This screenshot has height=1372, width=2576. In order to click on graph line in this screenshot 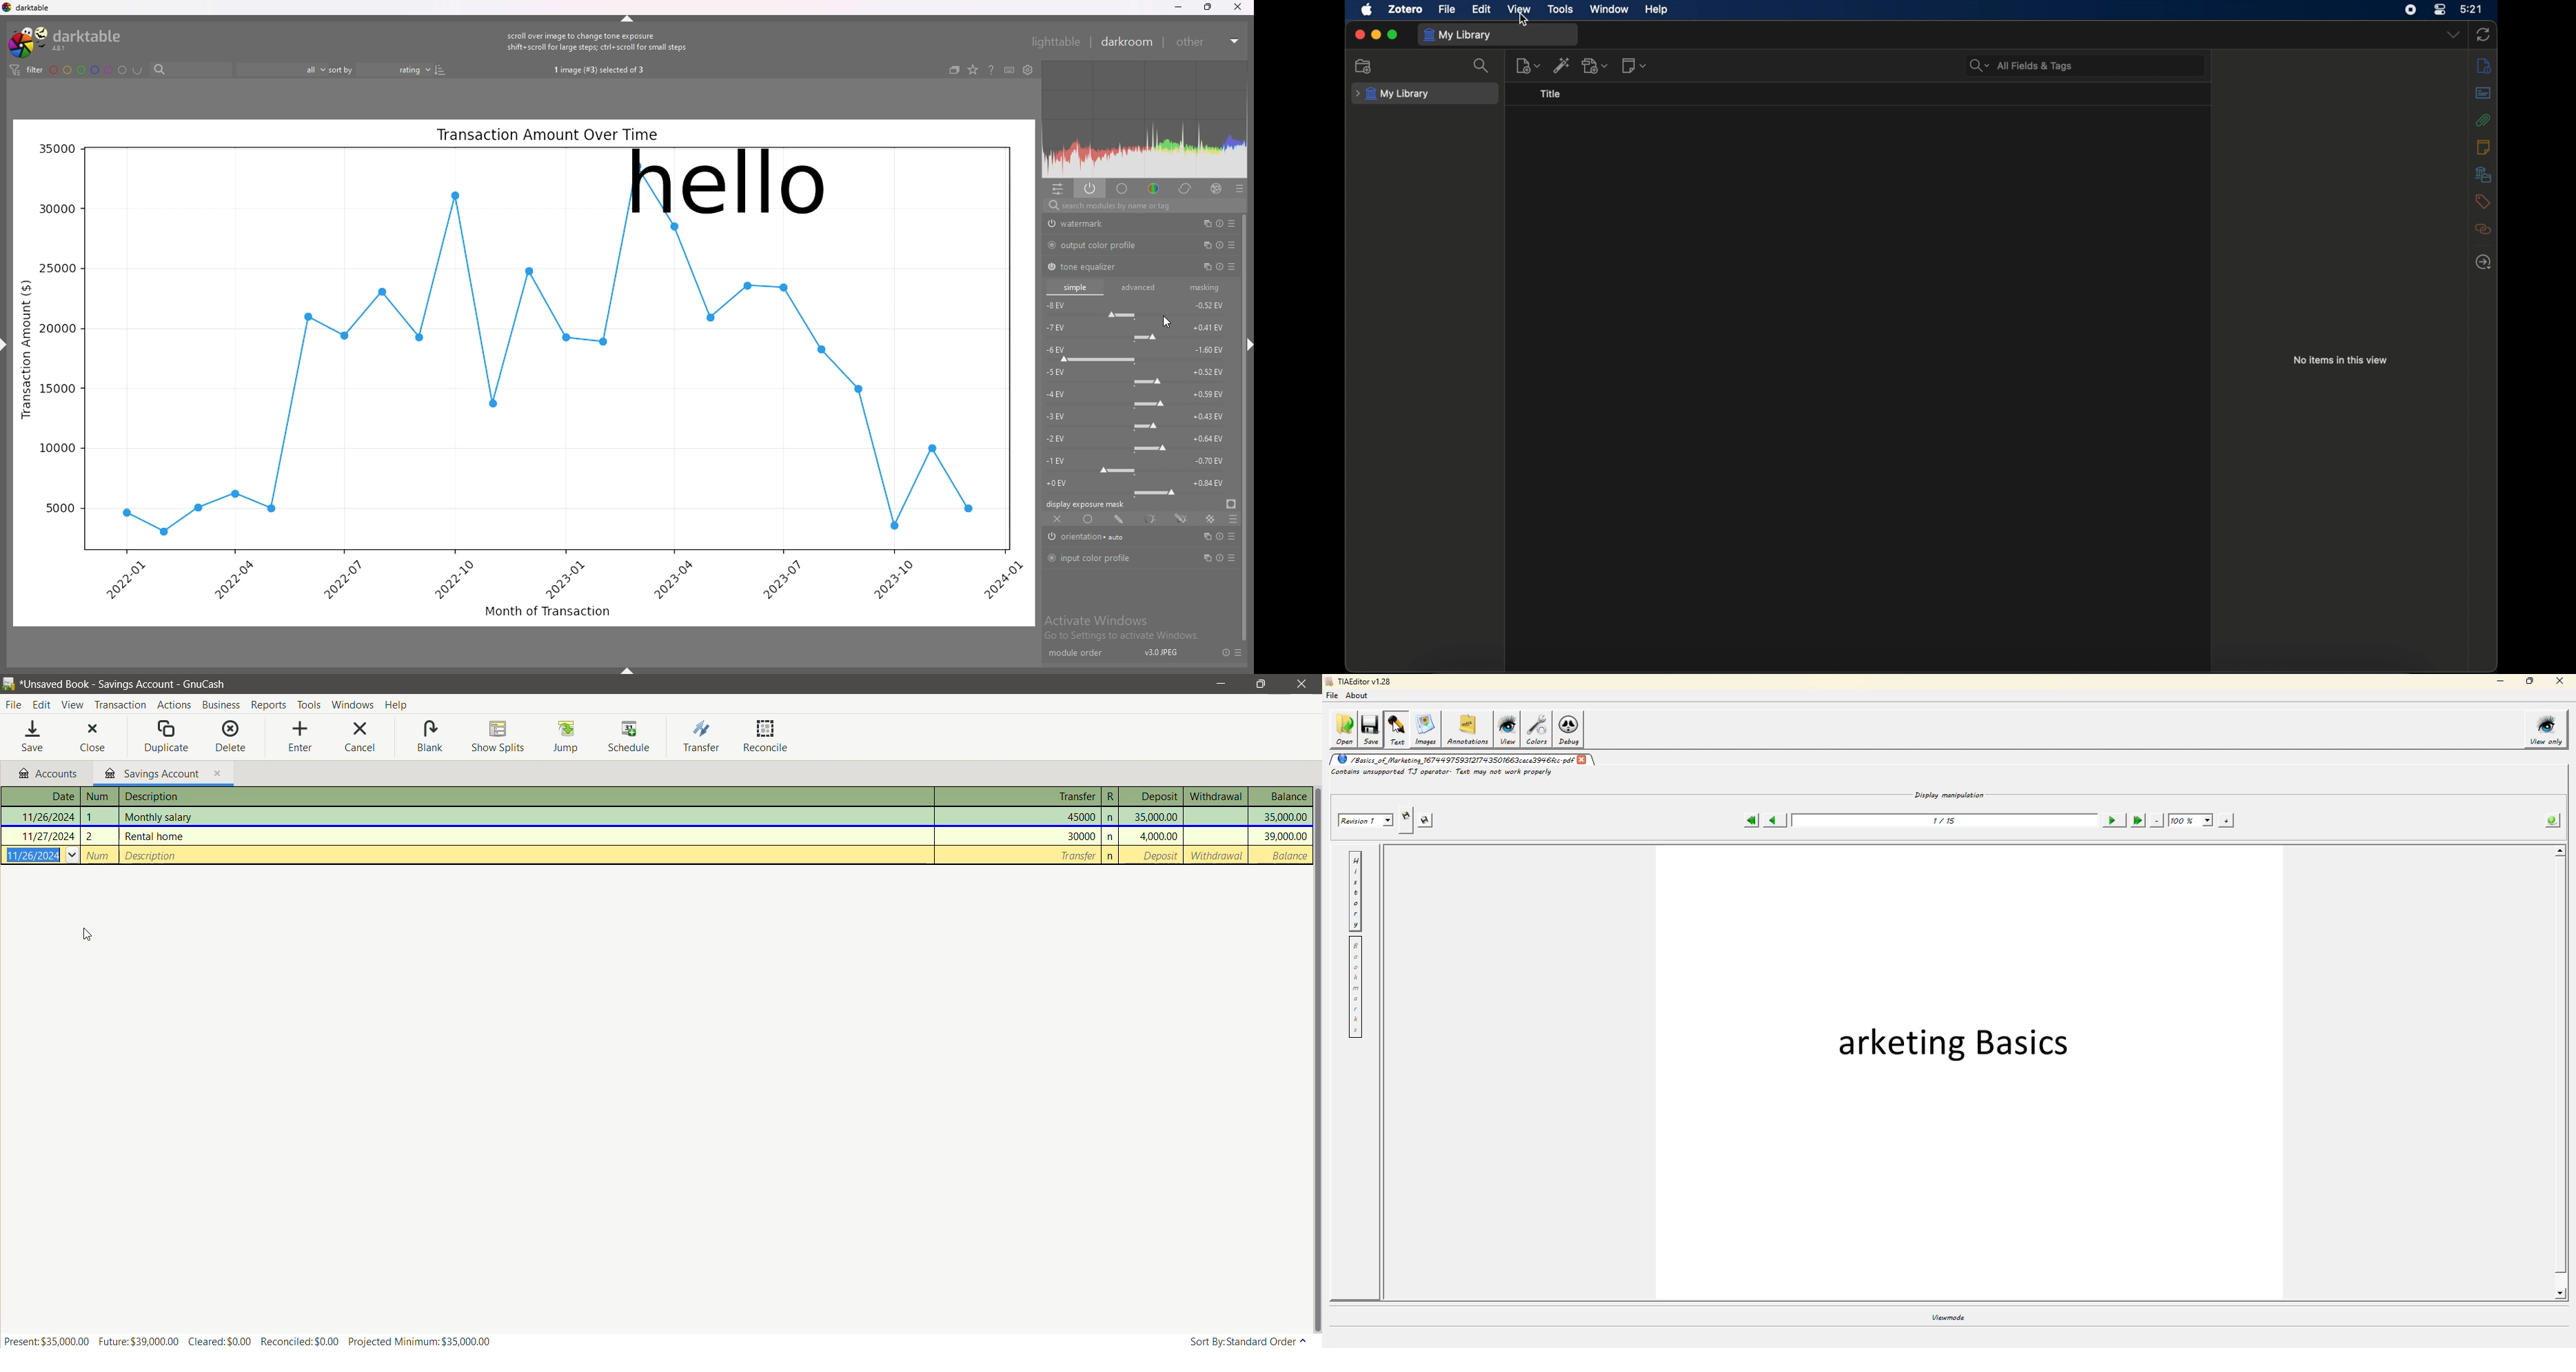, I will do `click(551, 384)`.